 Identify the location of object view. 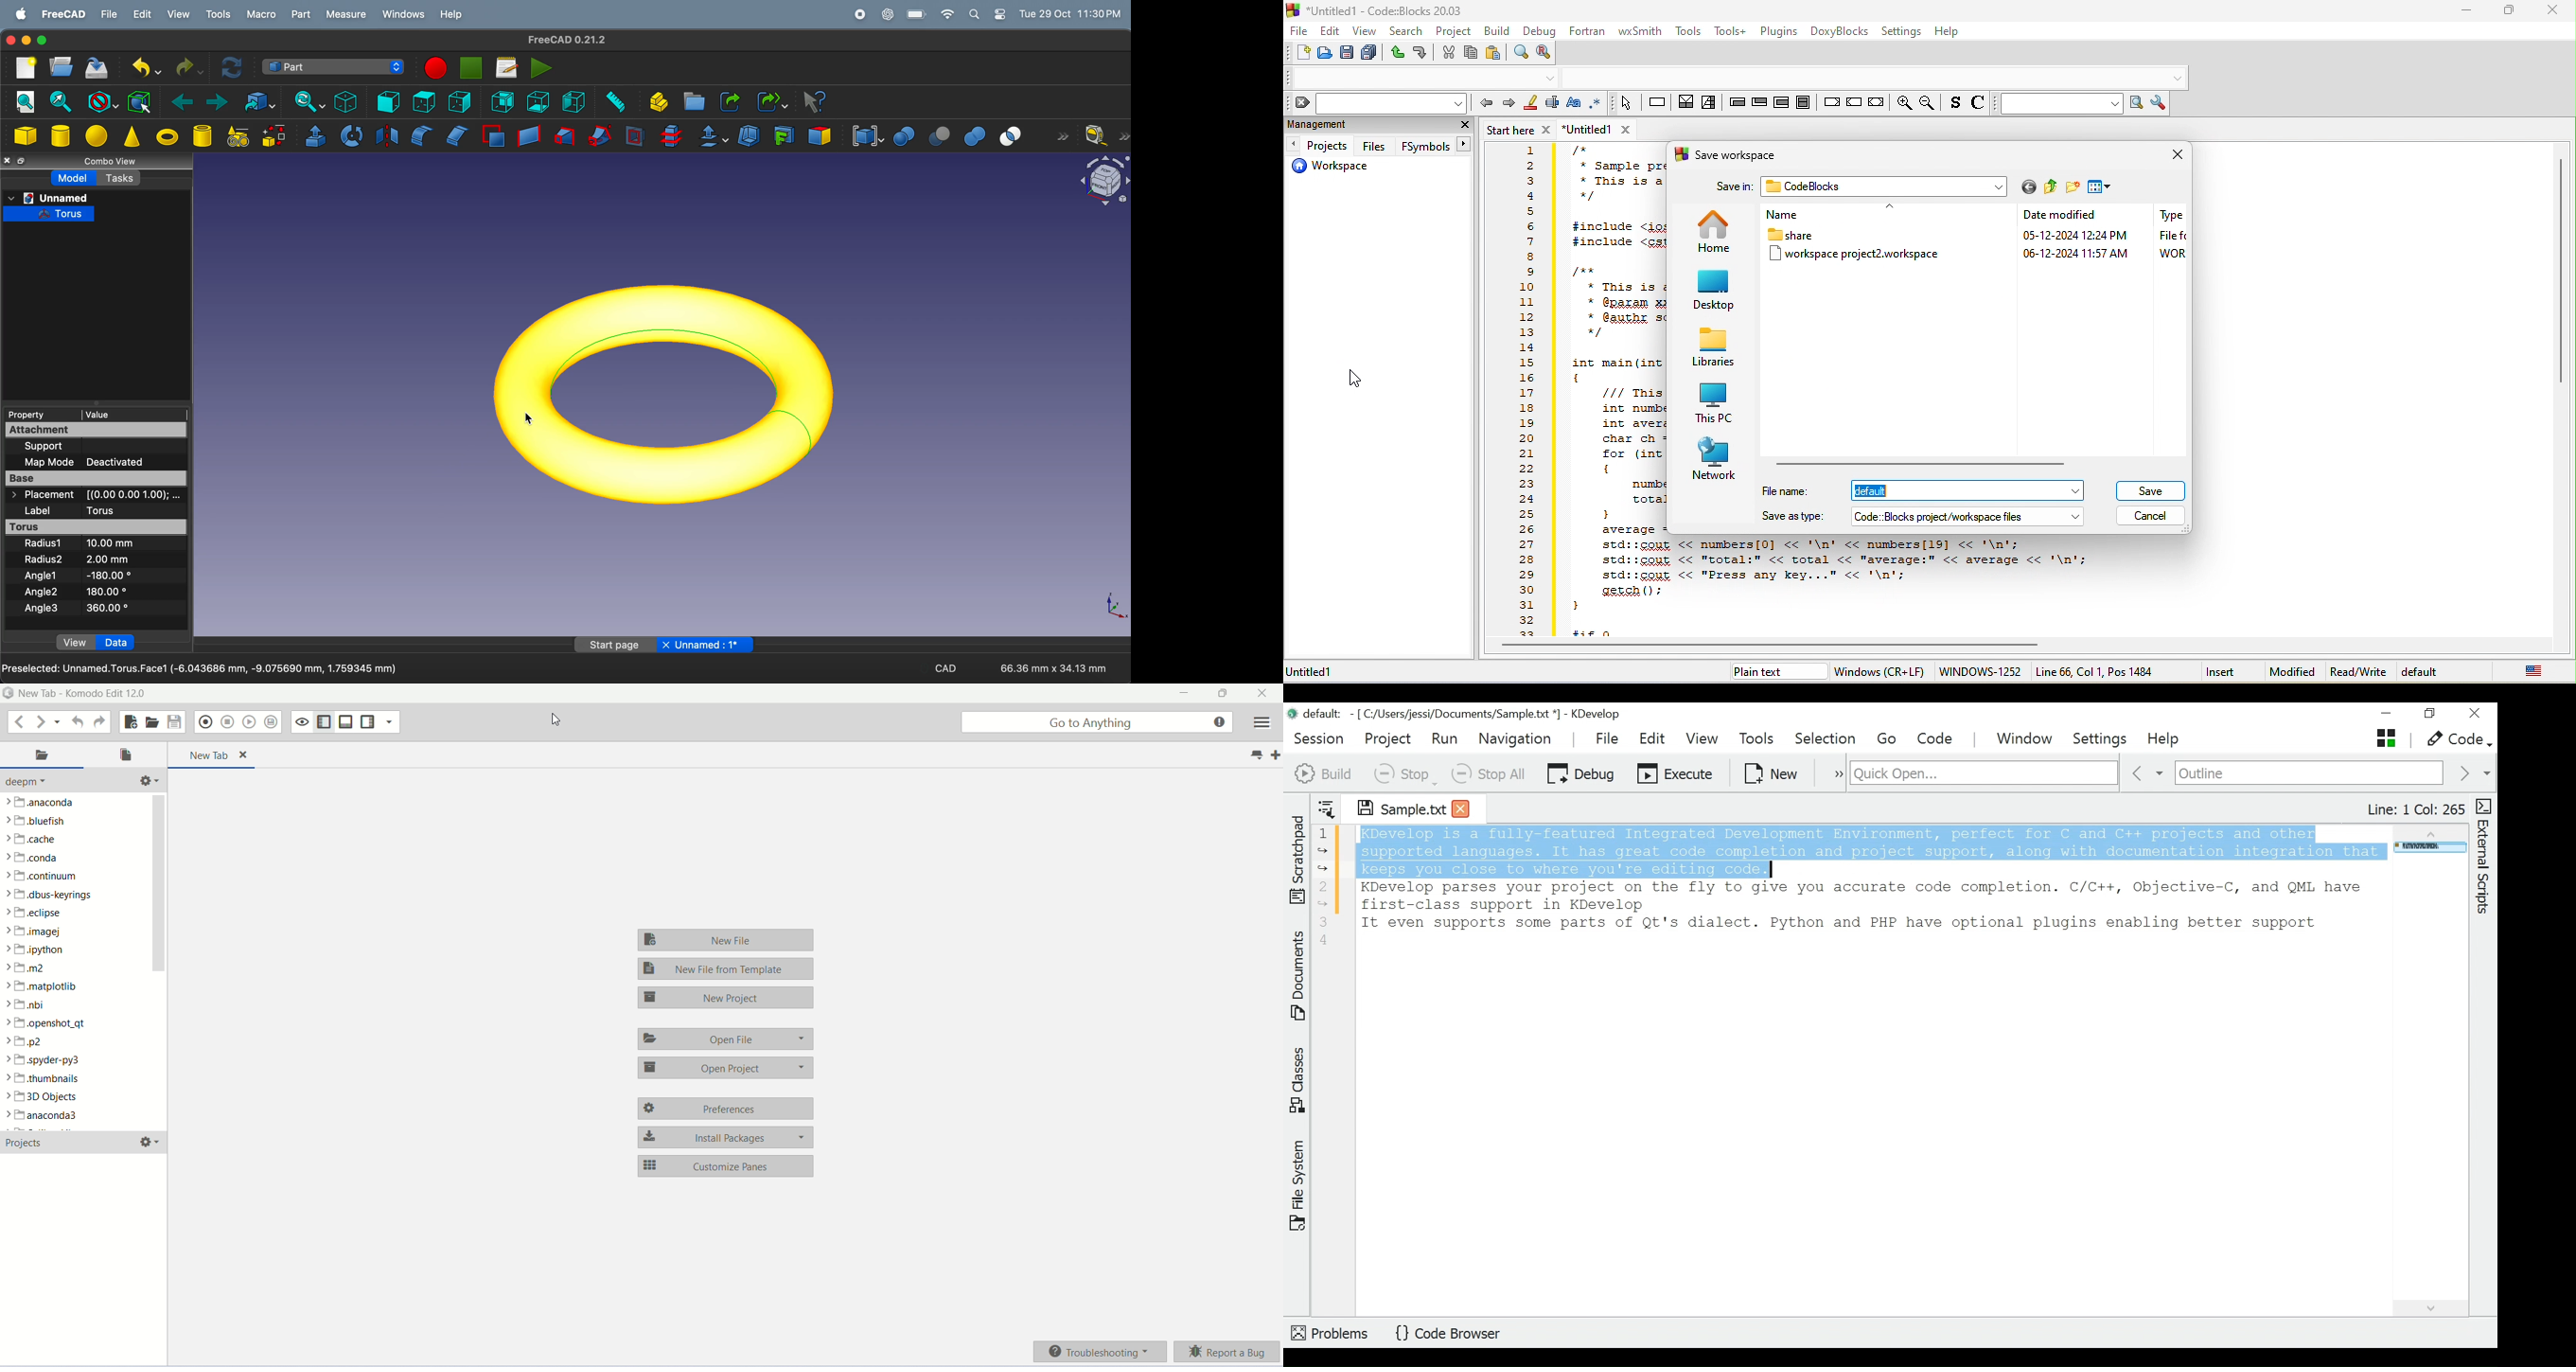
(1104, 182).